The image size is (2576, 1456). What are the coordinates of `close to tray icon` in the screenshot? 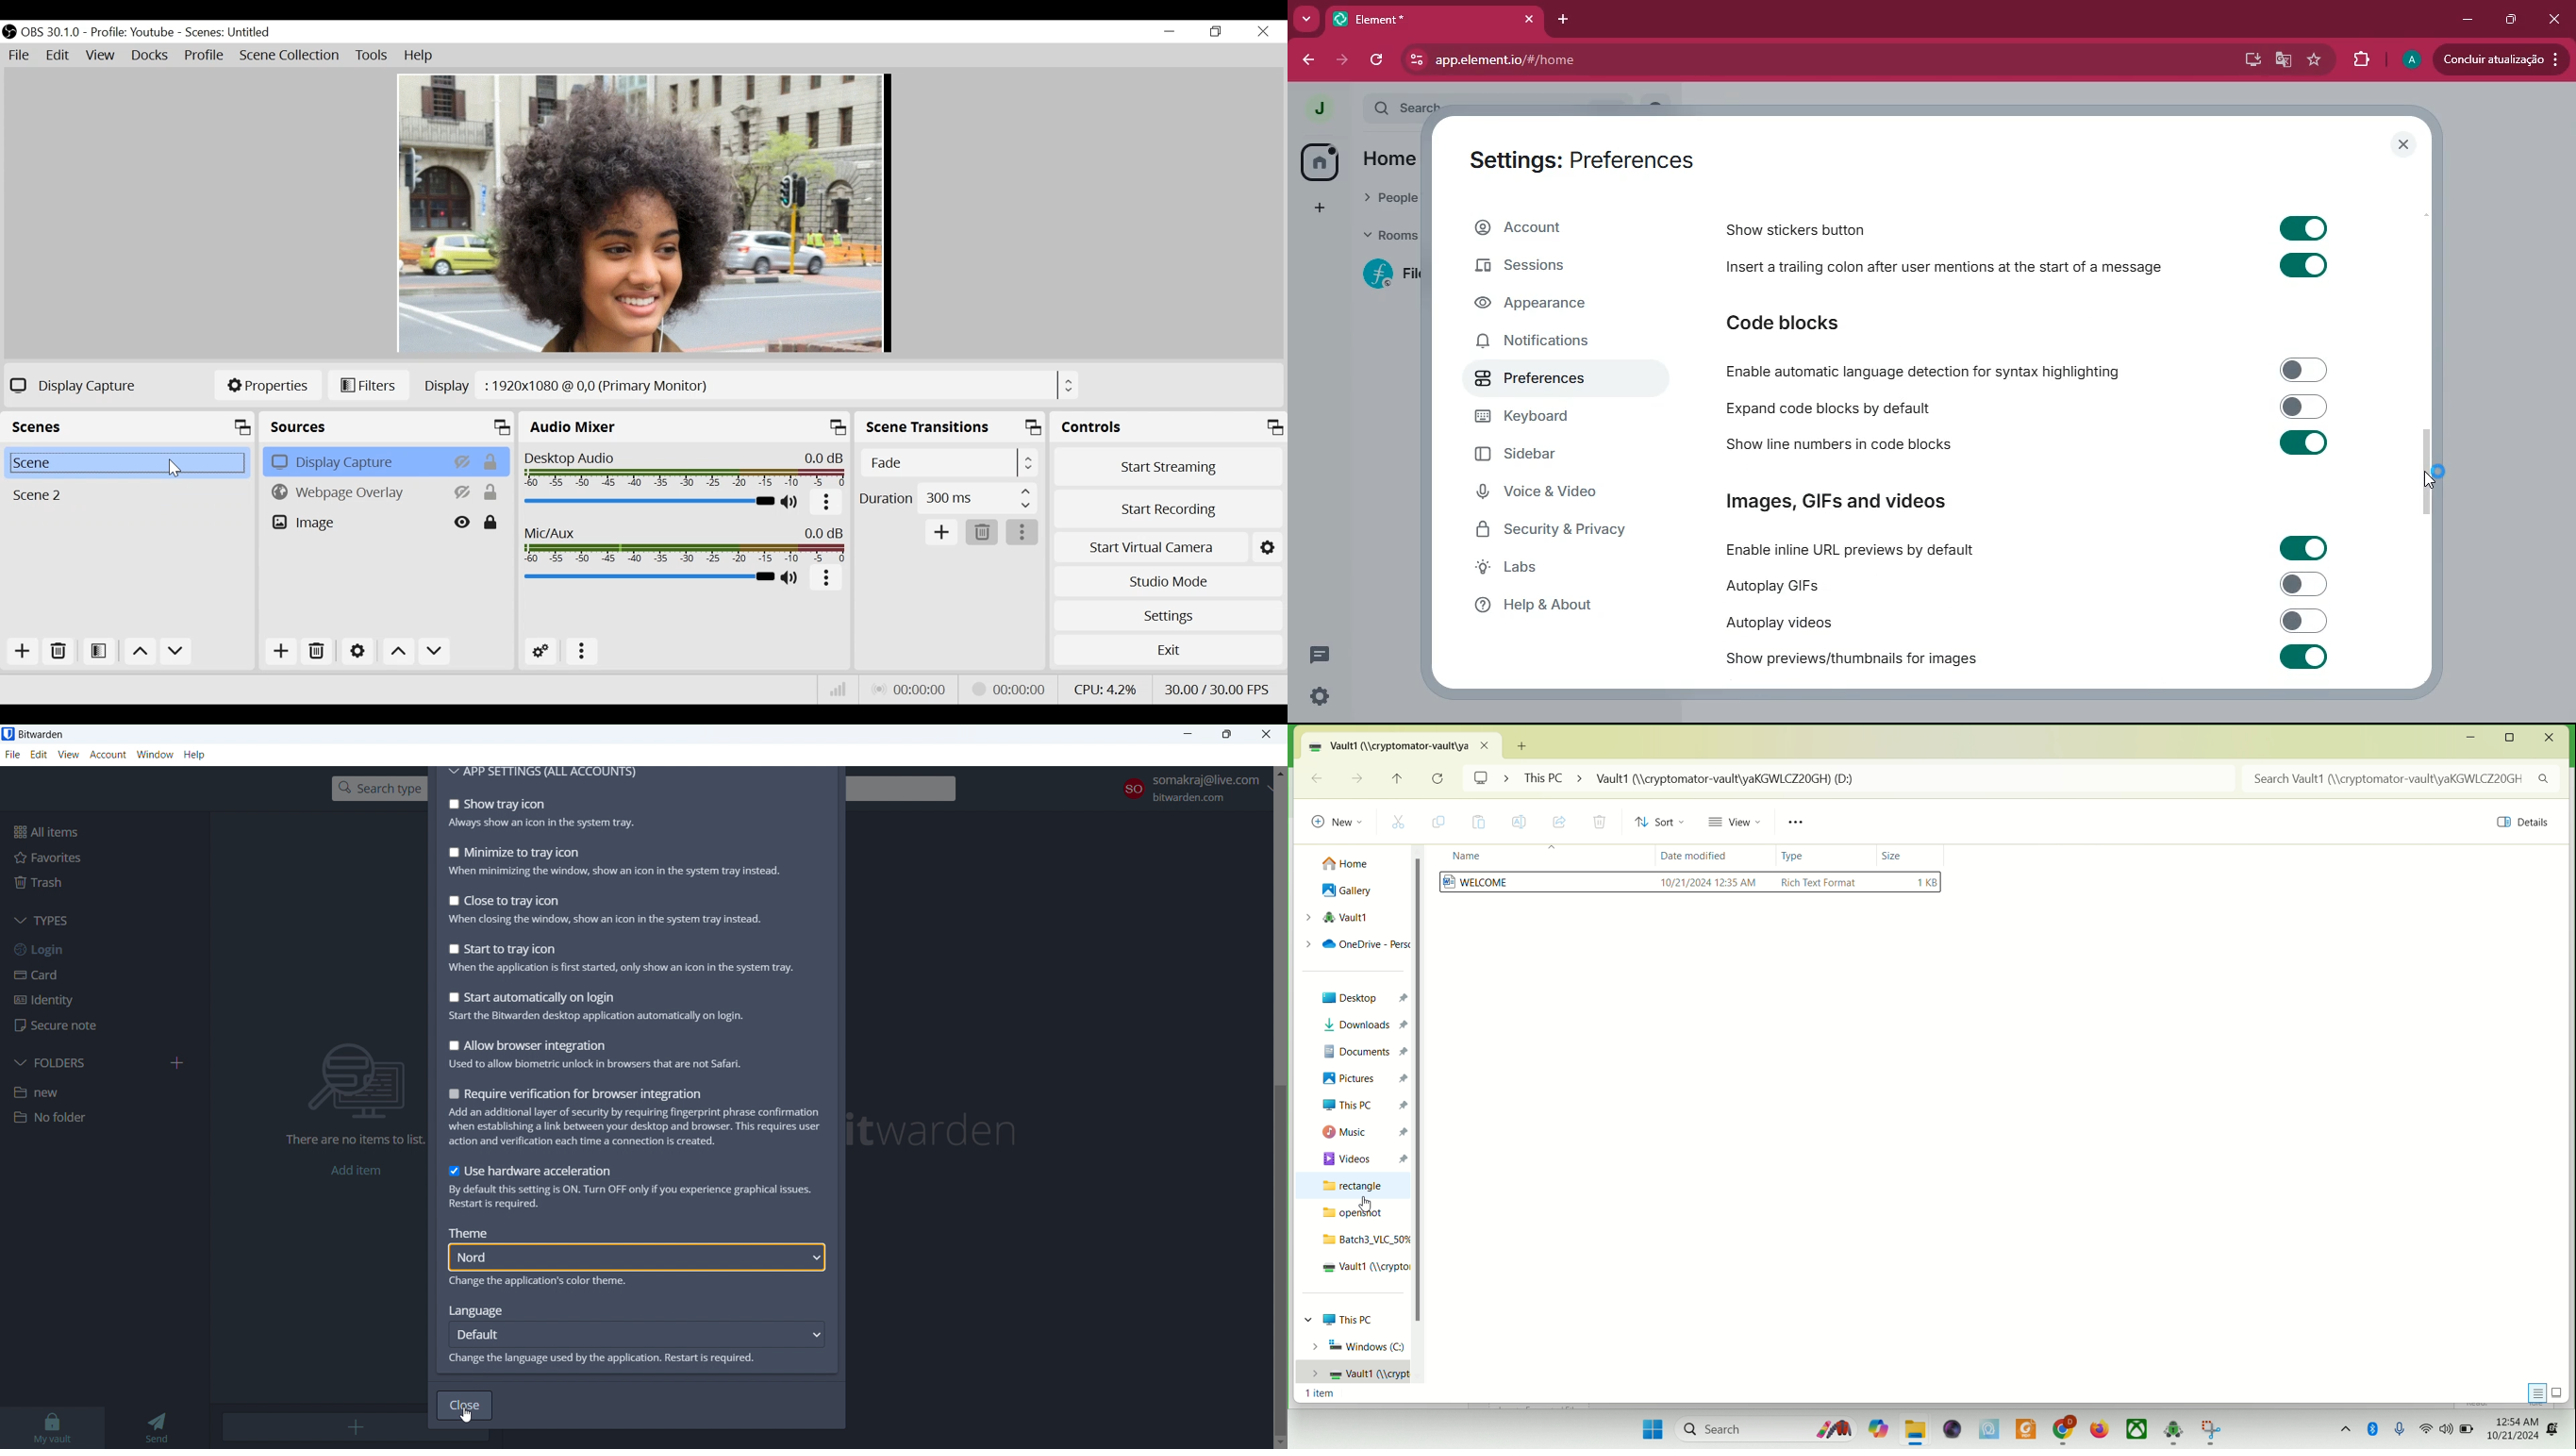 It's located at (631, 909).